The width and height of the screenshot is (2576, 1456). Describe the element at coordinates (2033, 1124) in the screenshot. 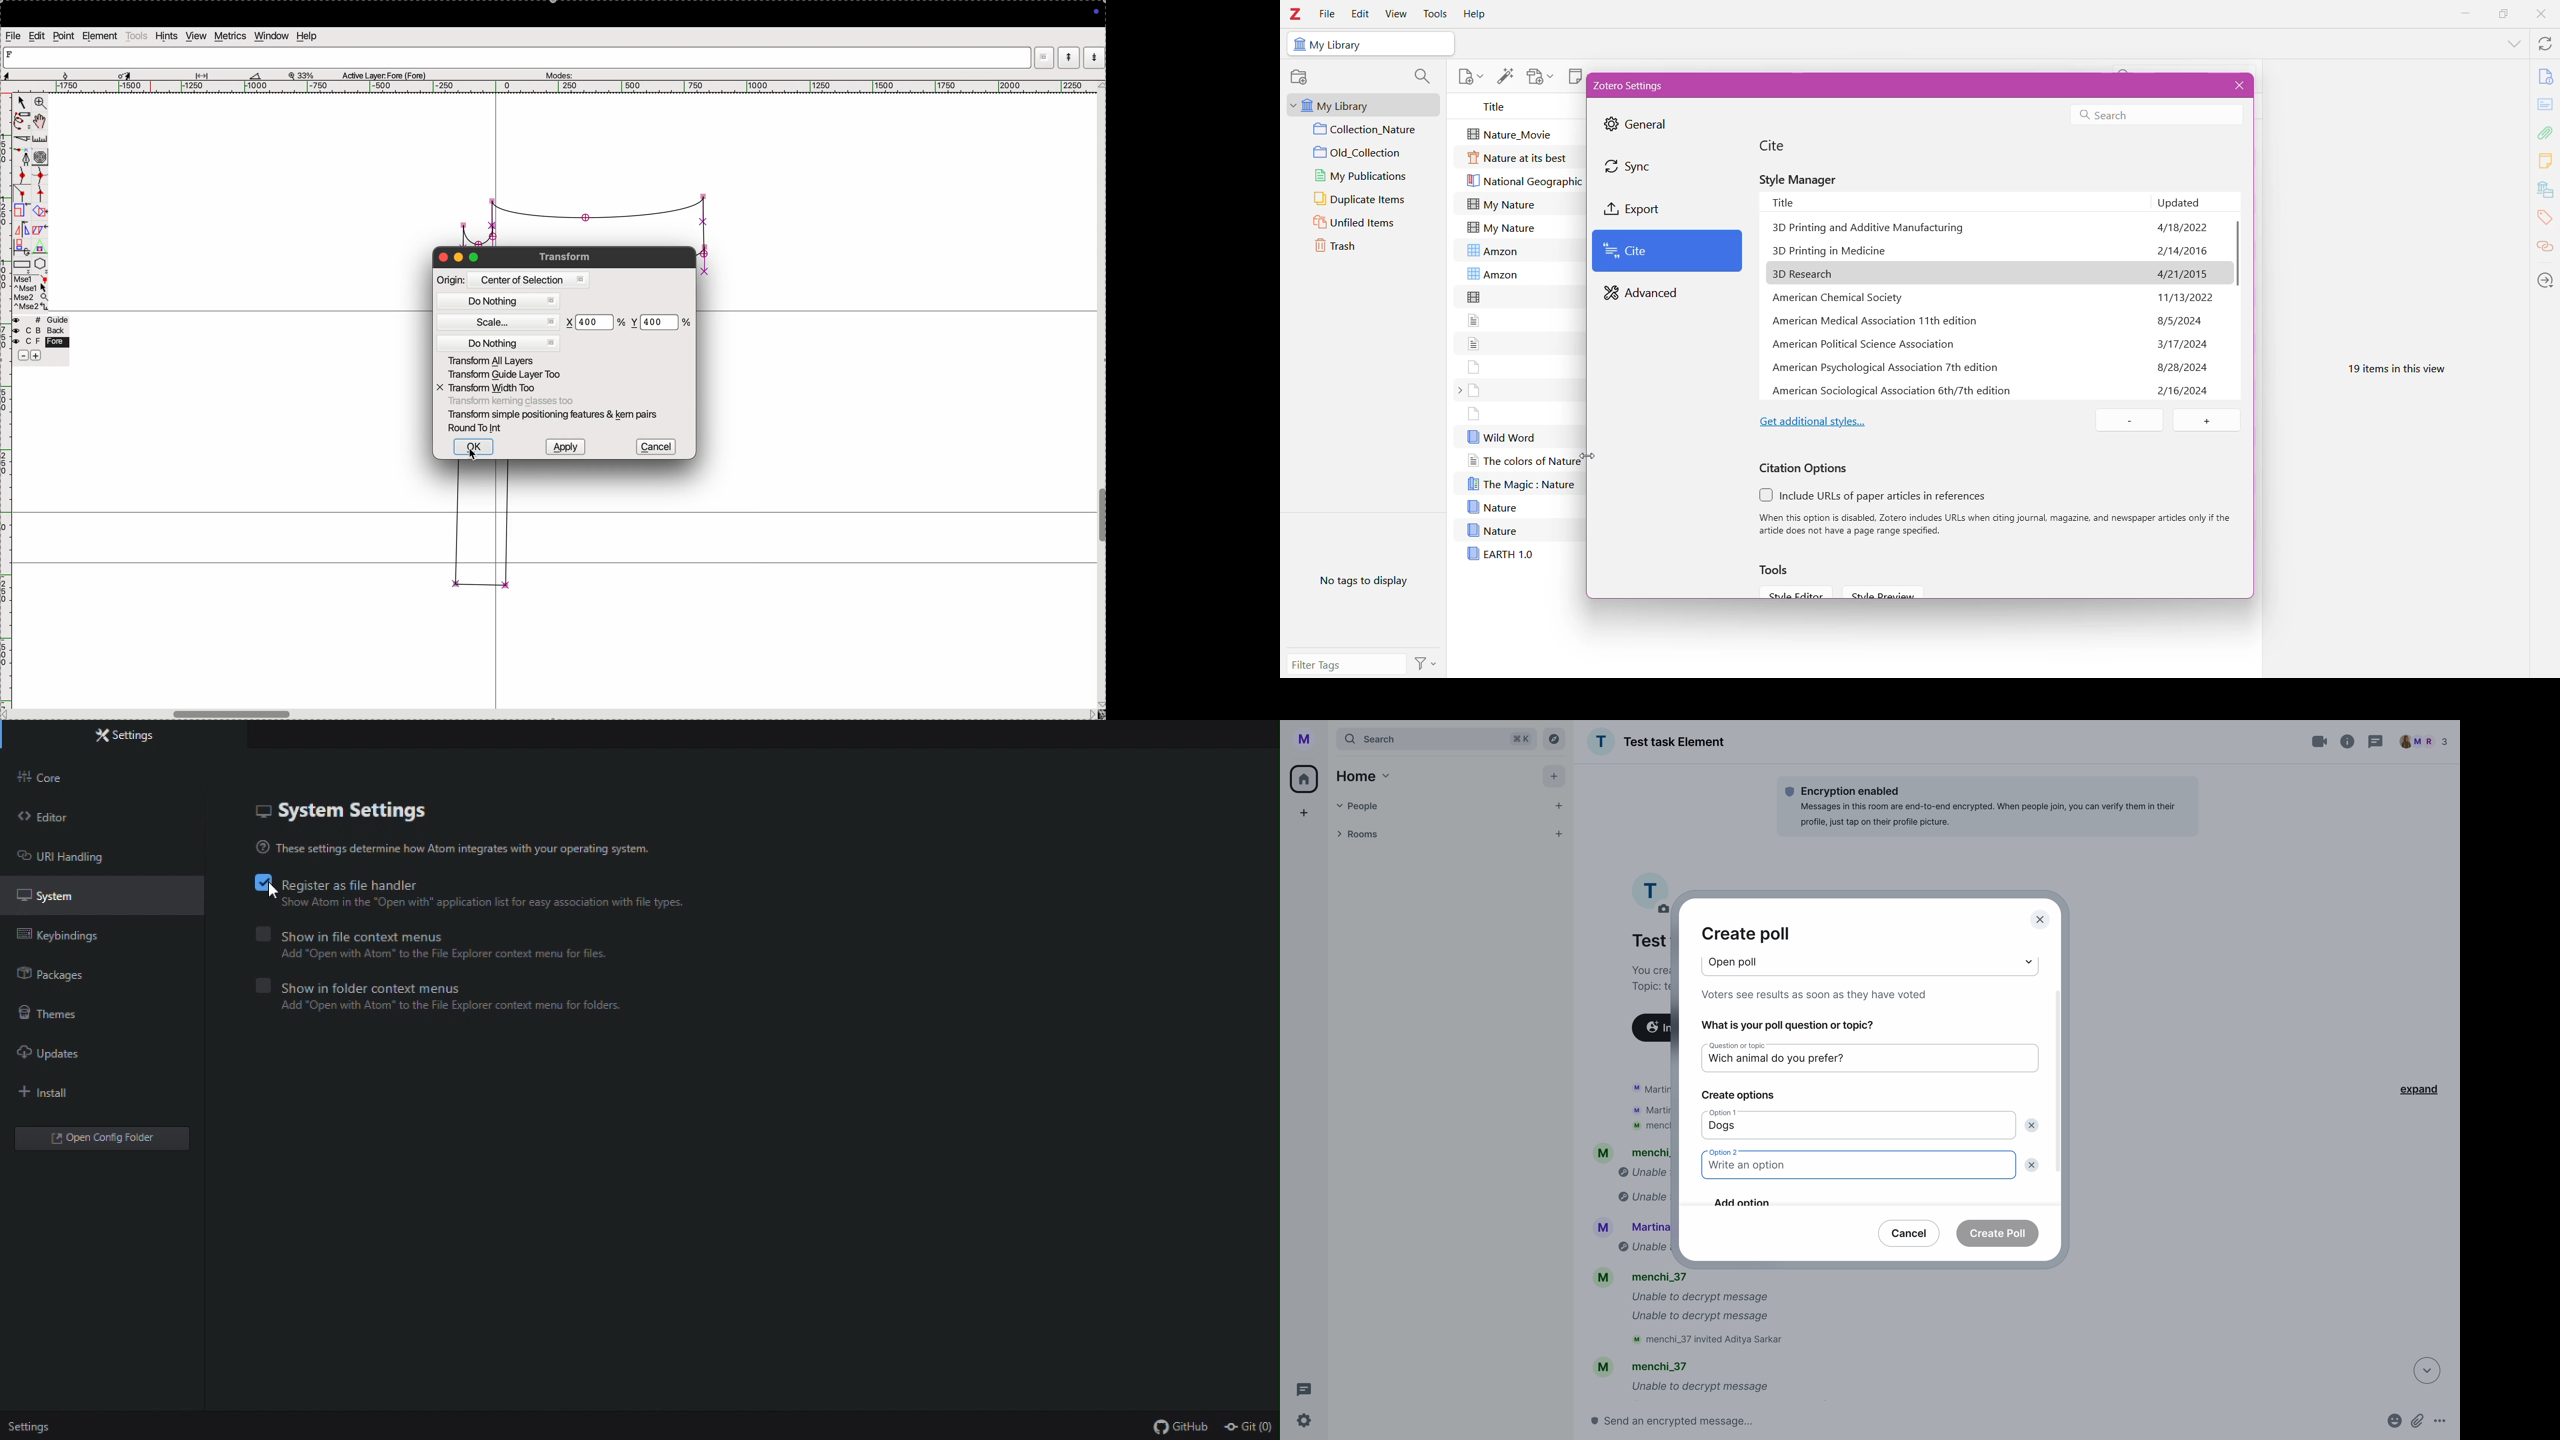

I see `delete` at that location.